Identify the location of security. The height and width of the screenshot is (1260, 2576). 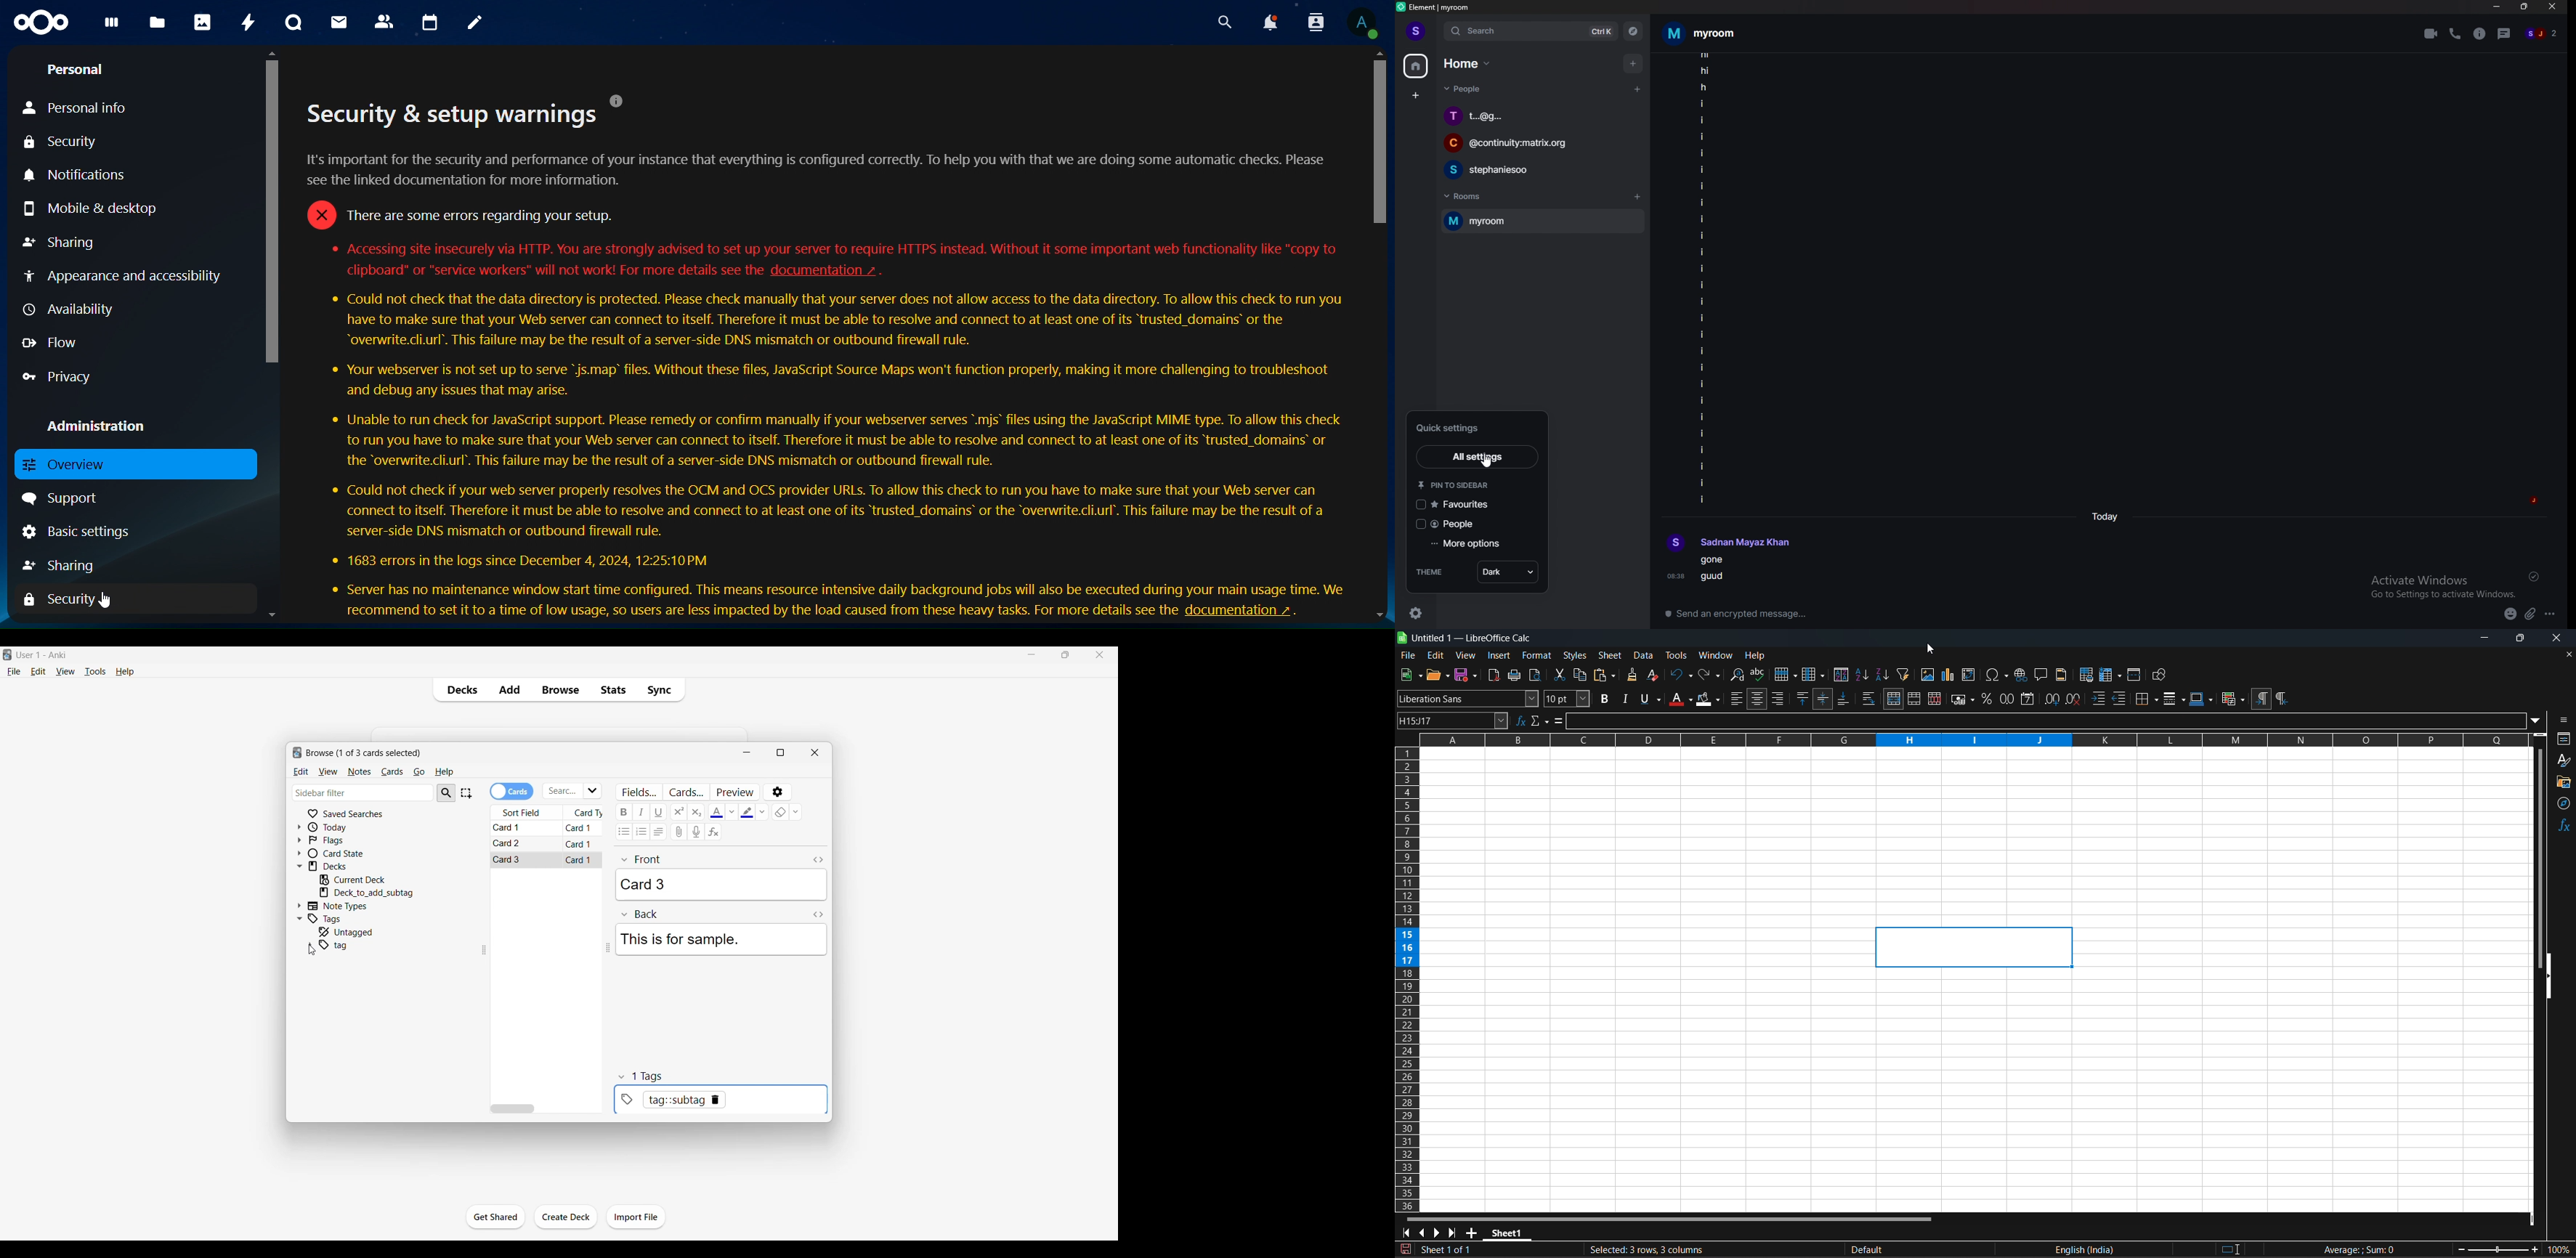
(62, 145).